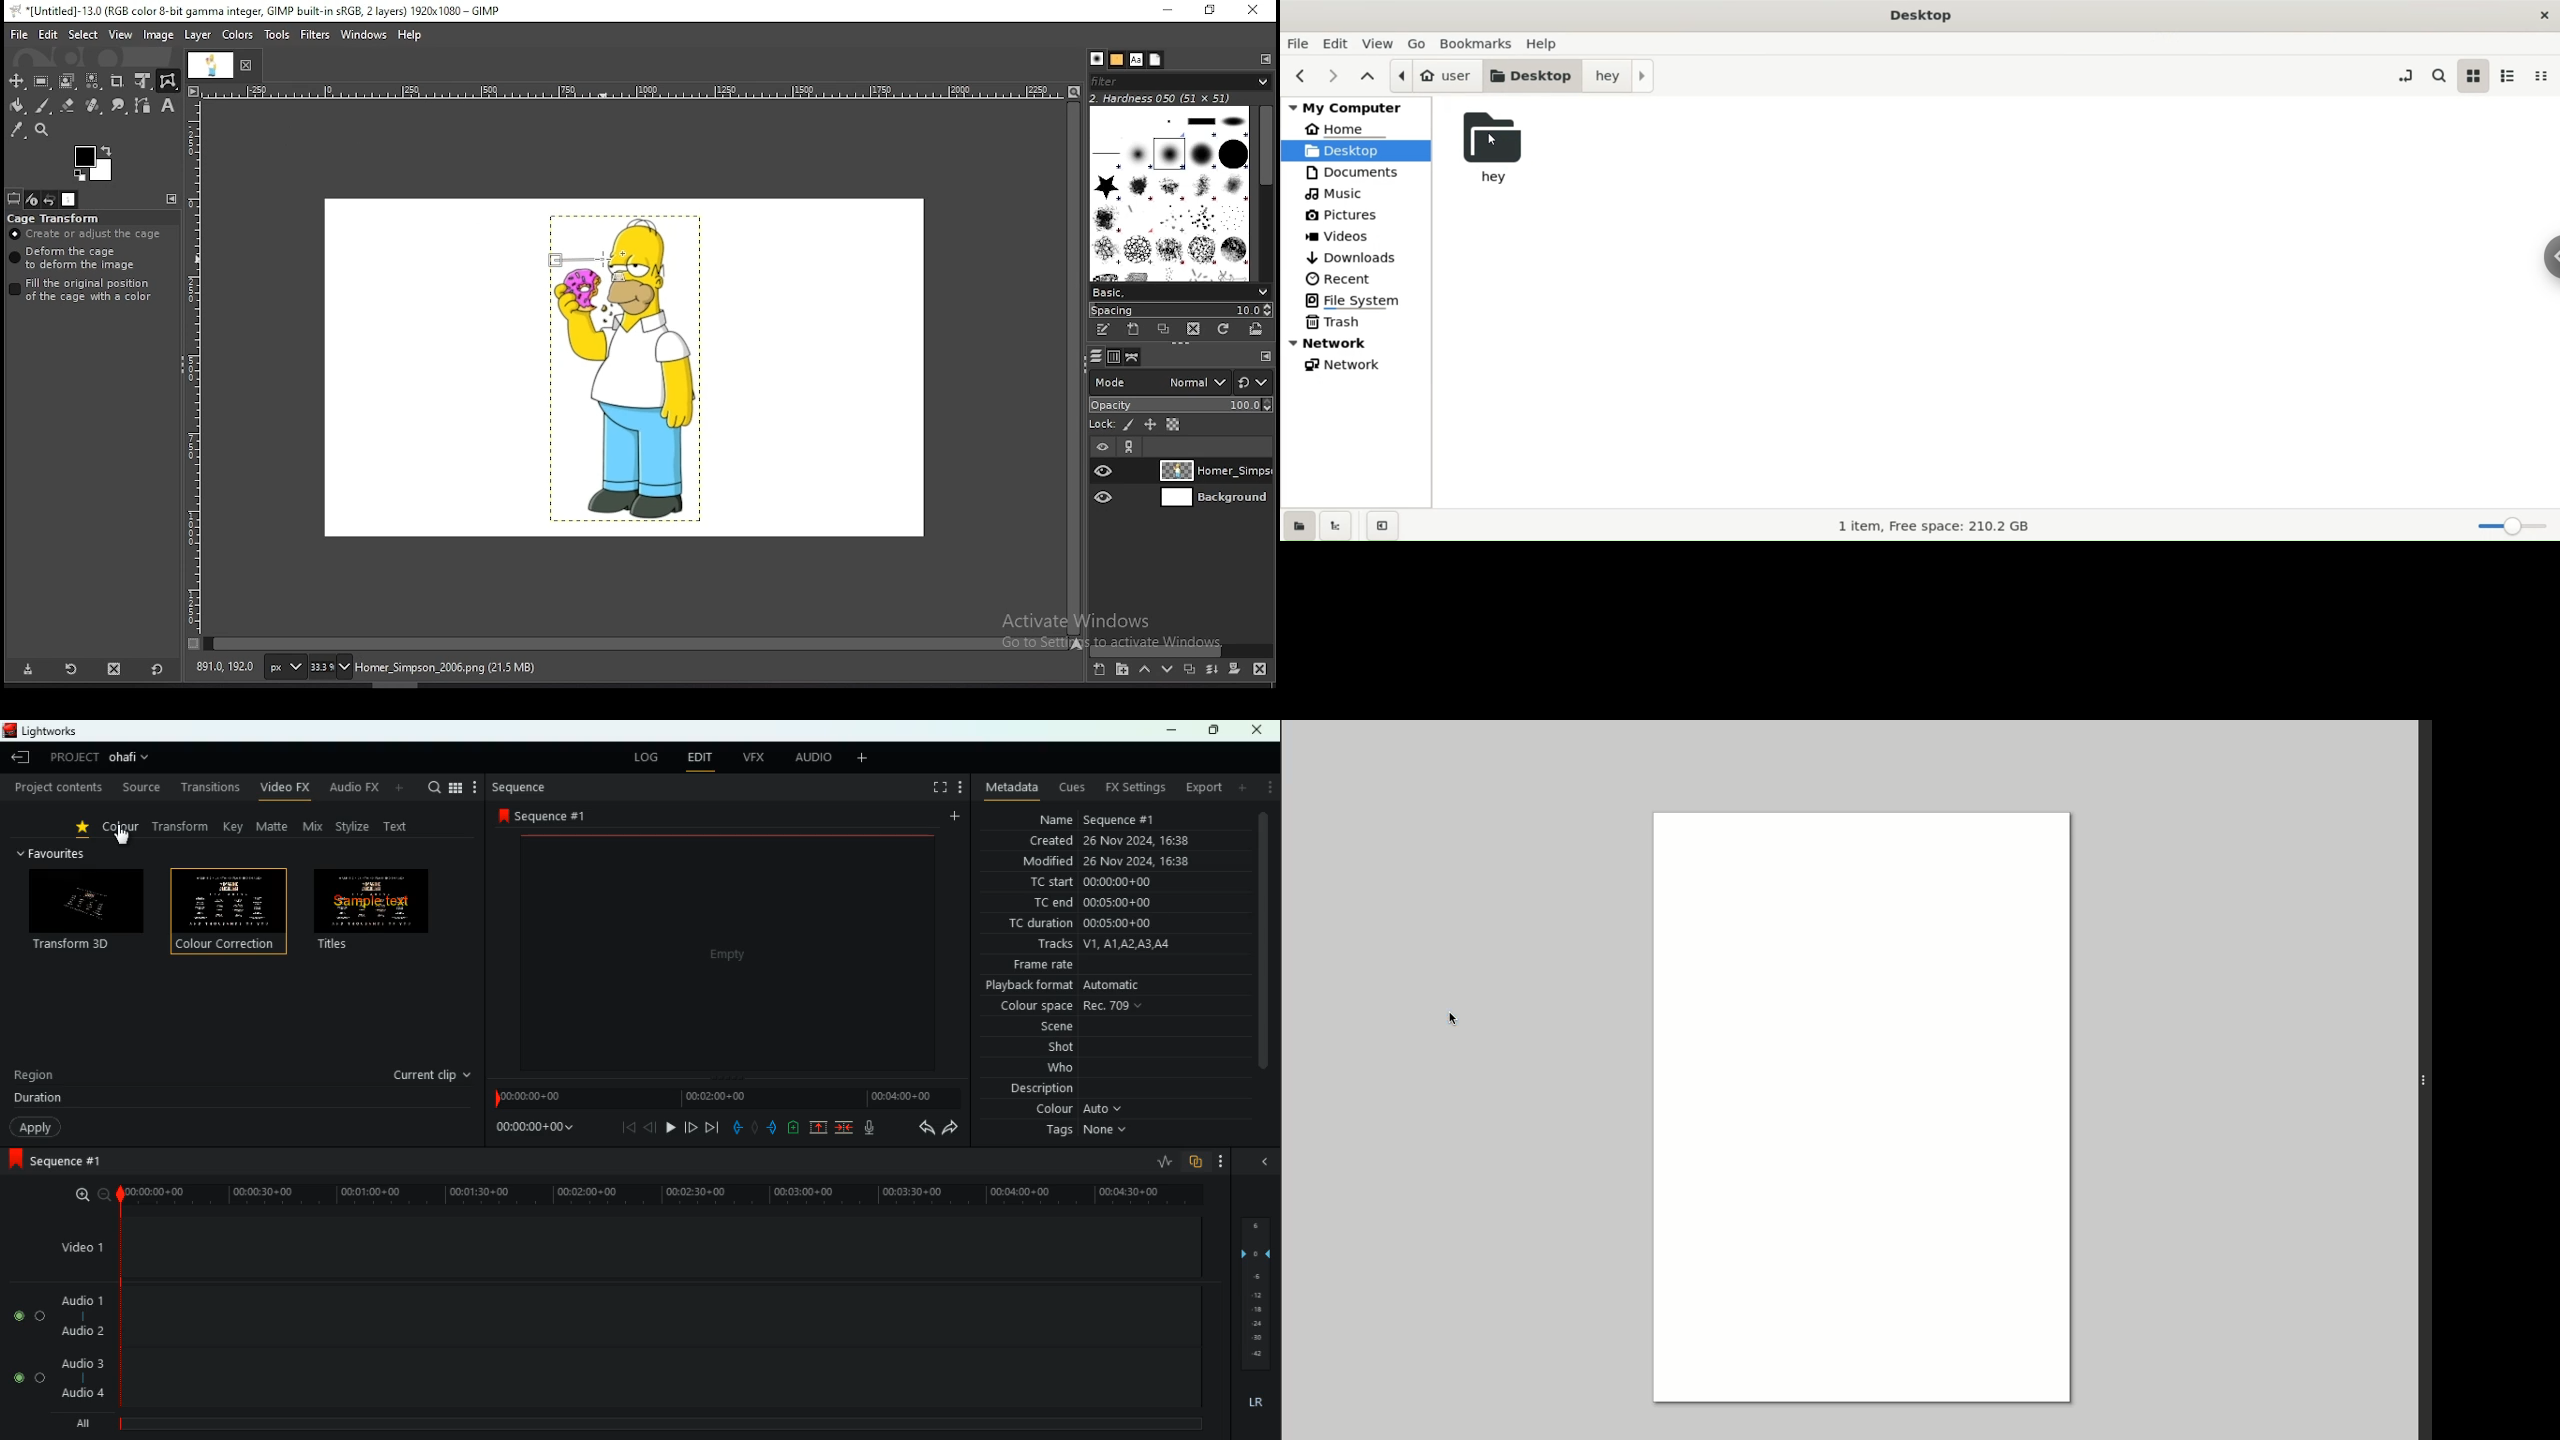 The image size is (2576, 1456). What do you see at coordinates (1207, 11) in the screenshot?
I see `restore` at bounding box center [1207, 11].